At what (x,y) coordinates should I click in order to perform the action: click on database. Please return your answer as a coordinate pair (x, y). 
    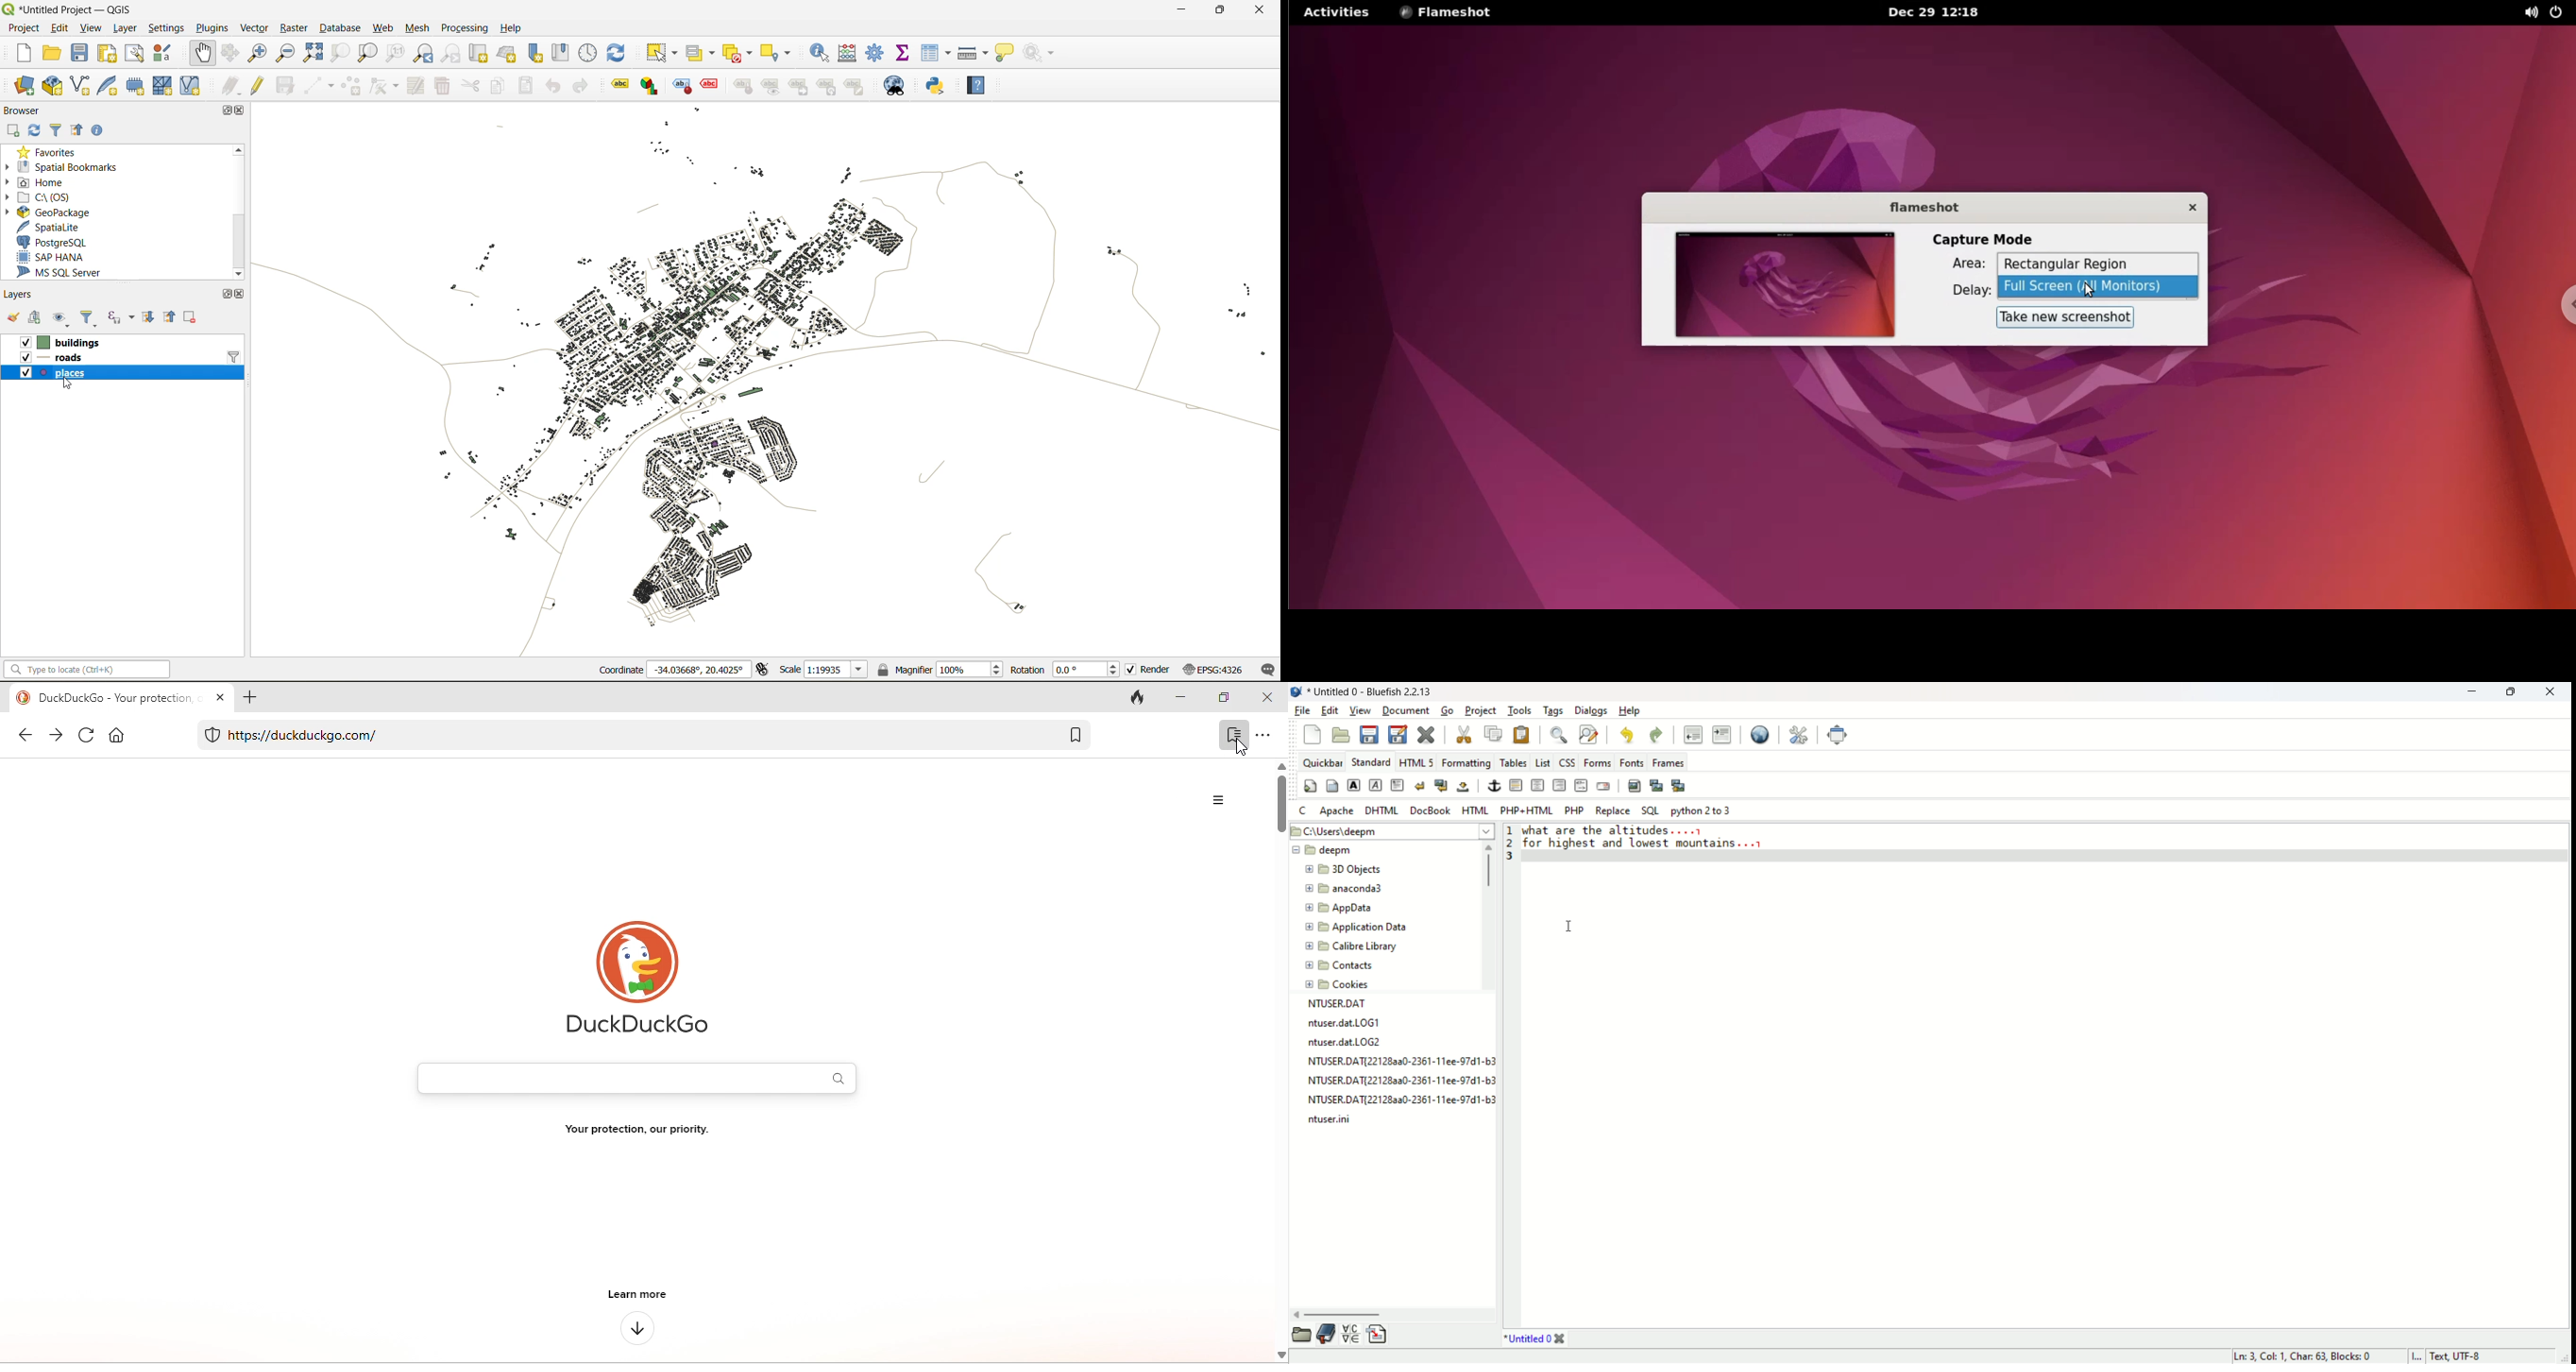
    Looking at the image, I should click on (344, 27).